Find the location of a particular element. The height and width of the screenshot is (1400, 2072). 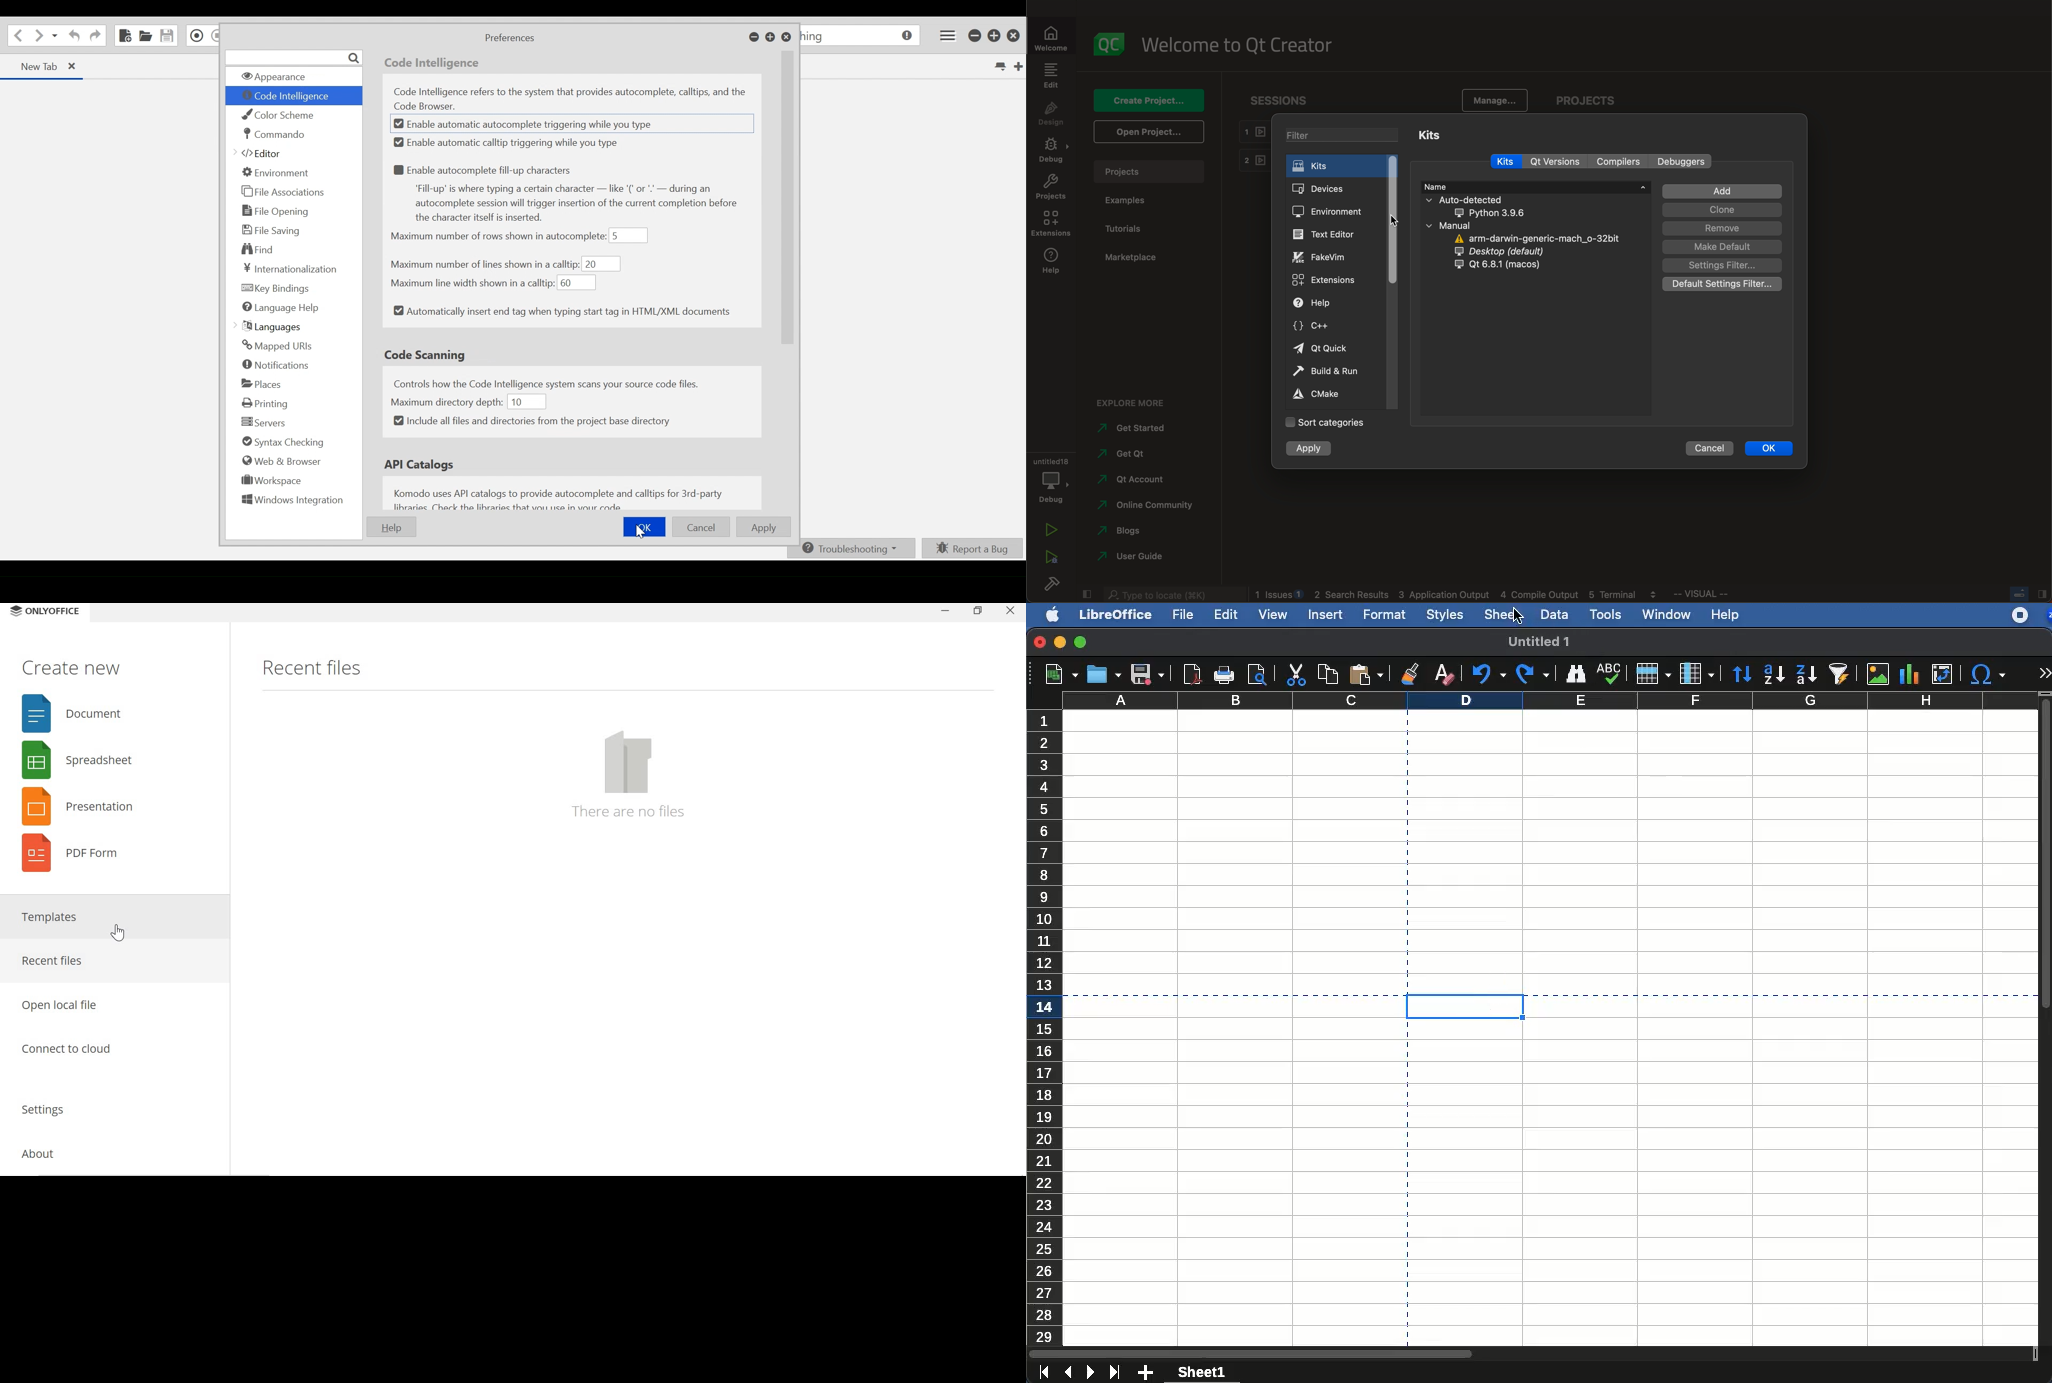

previous sheet is located at coordinates (1069, 1373).